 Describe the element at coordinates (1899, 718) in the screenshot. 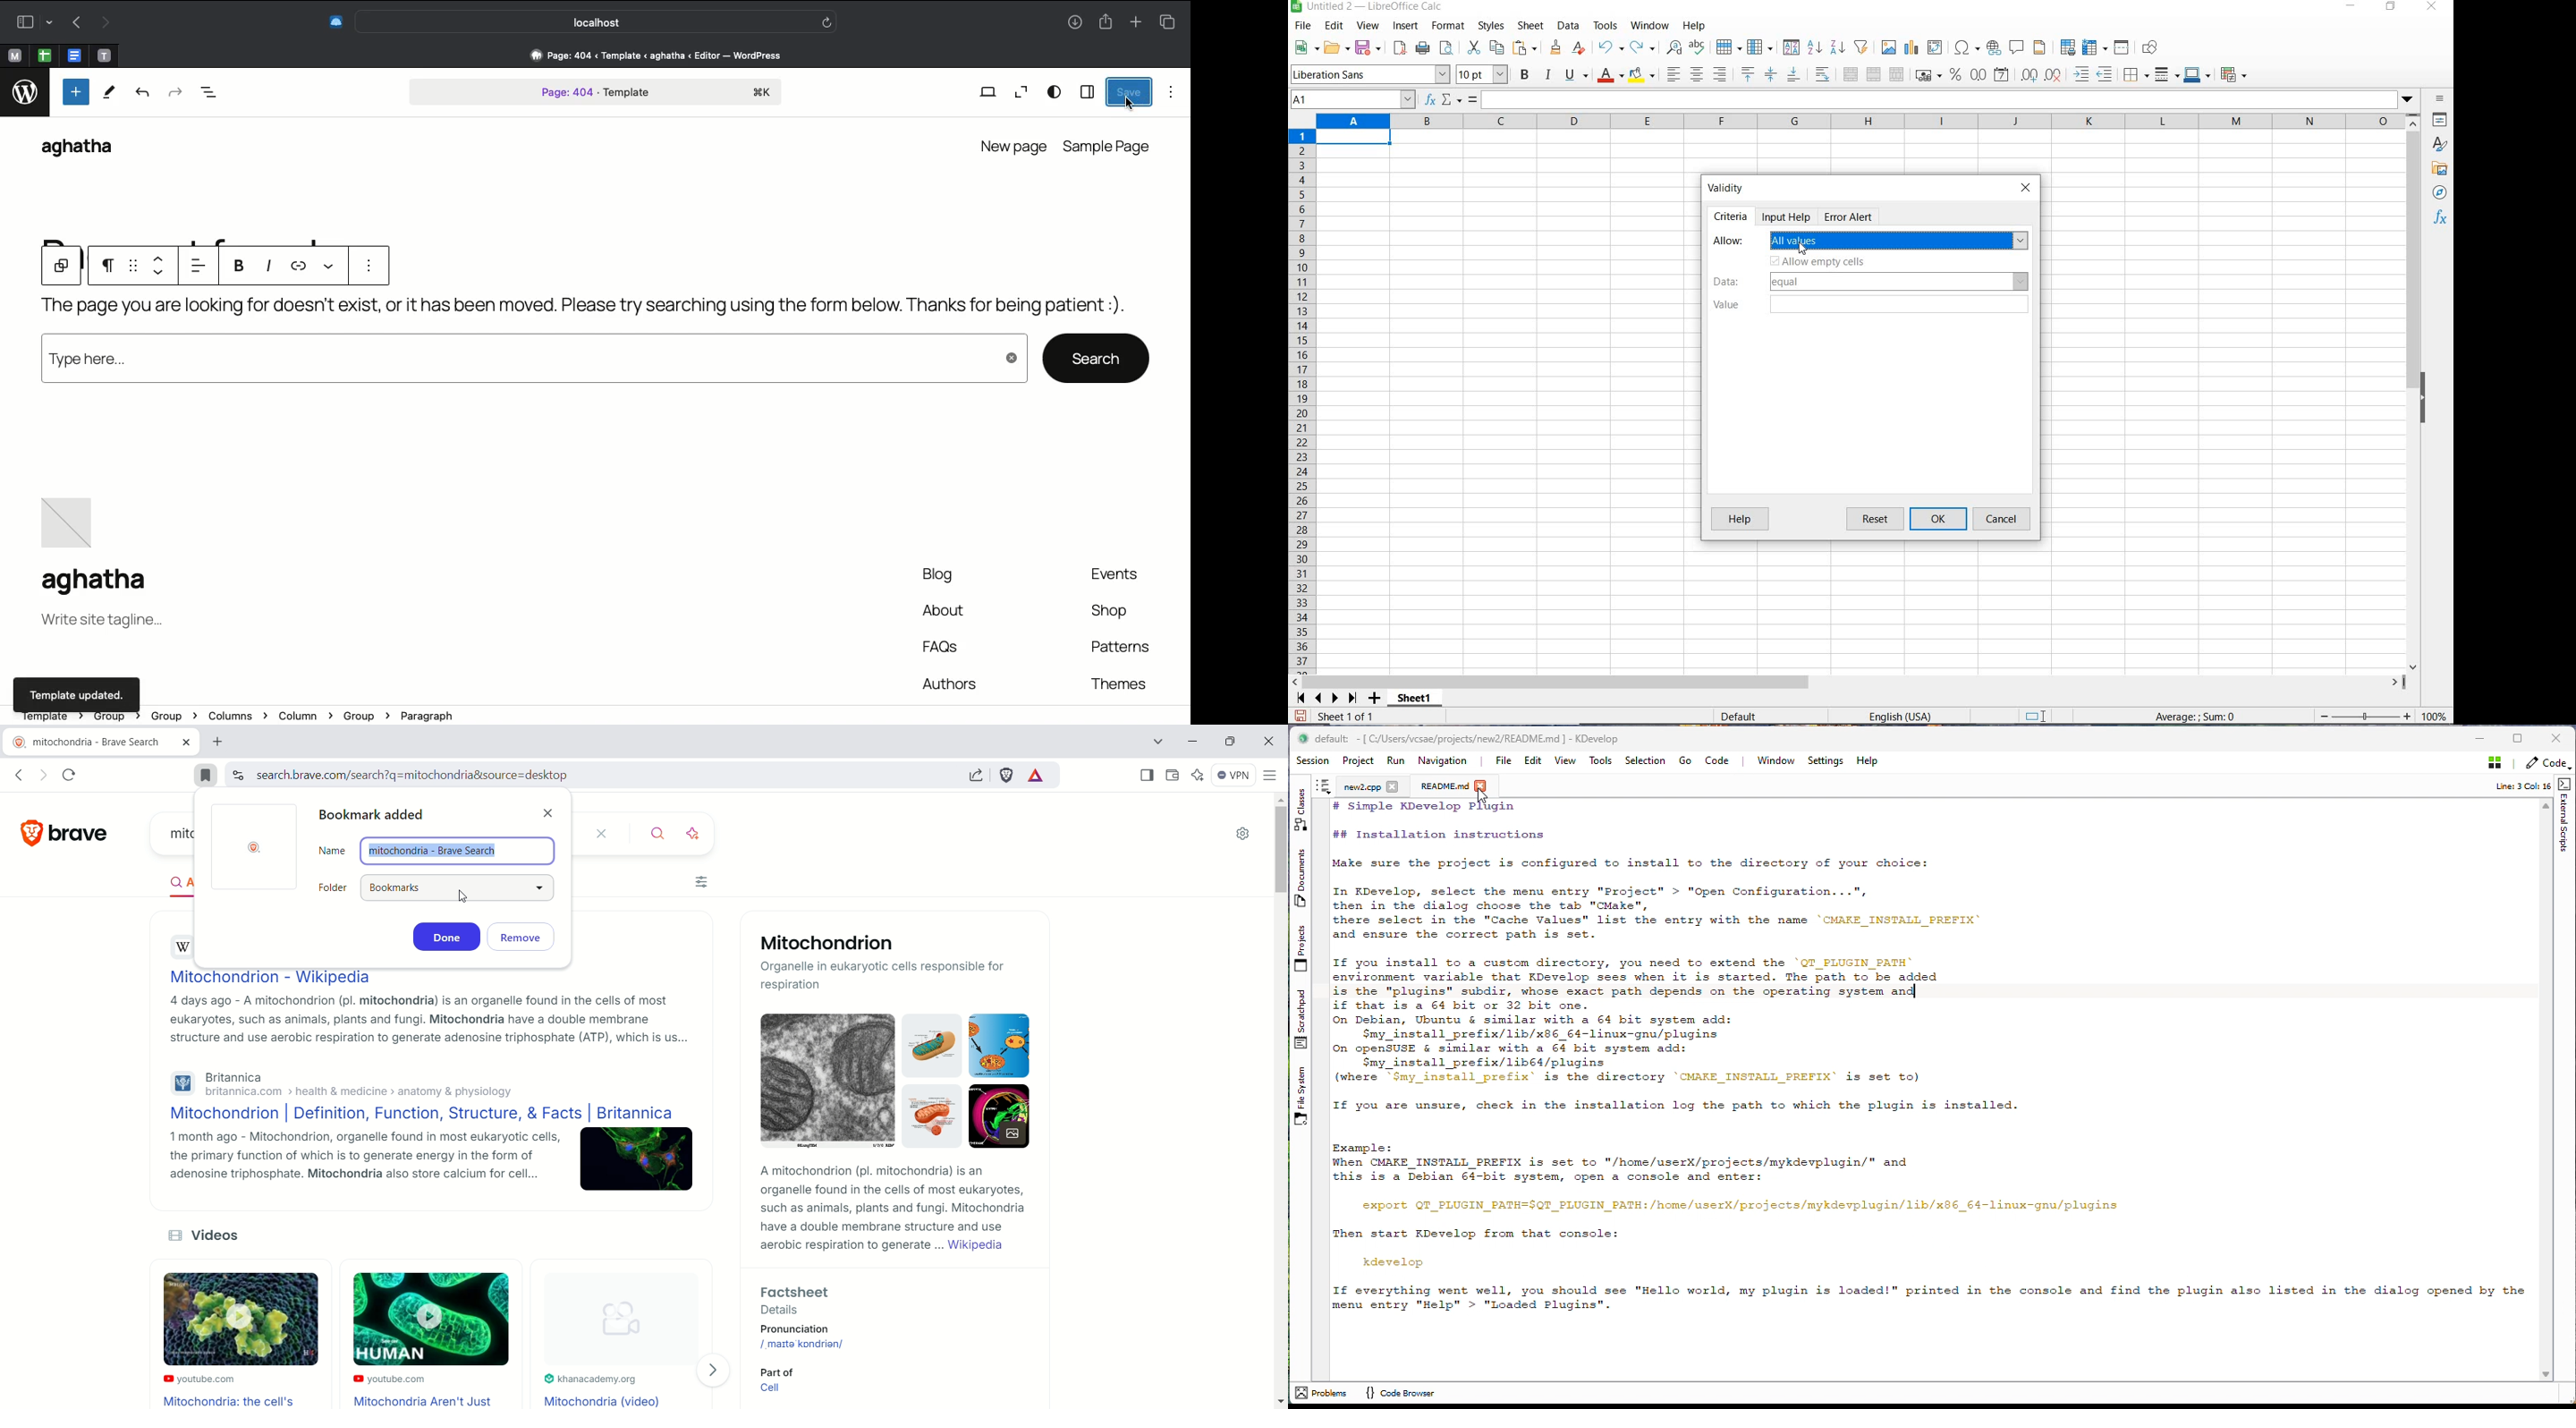

I see `text language` at that location.